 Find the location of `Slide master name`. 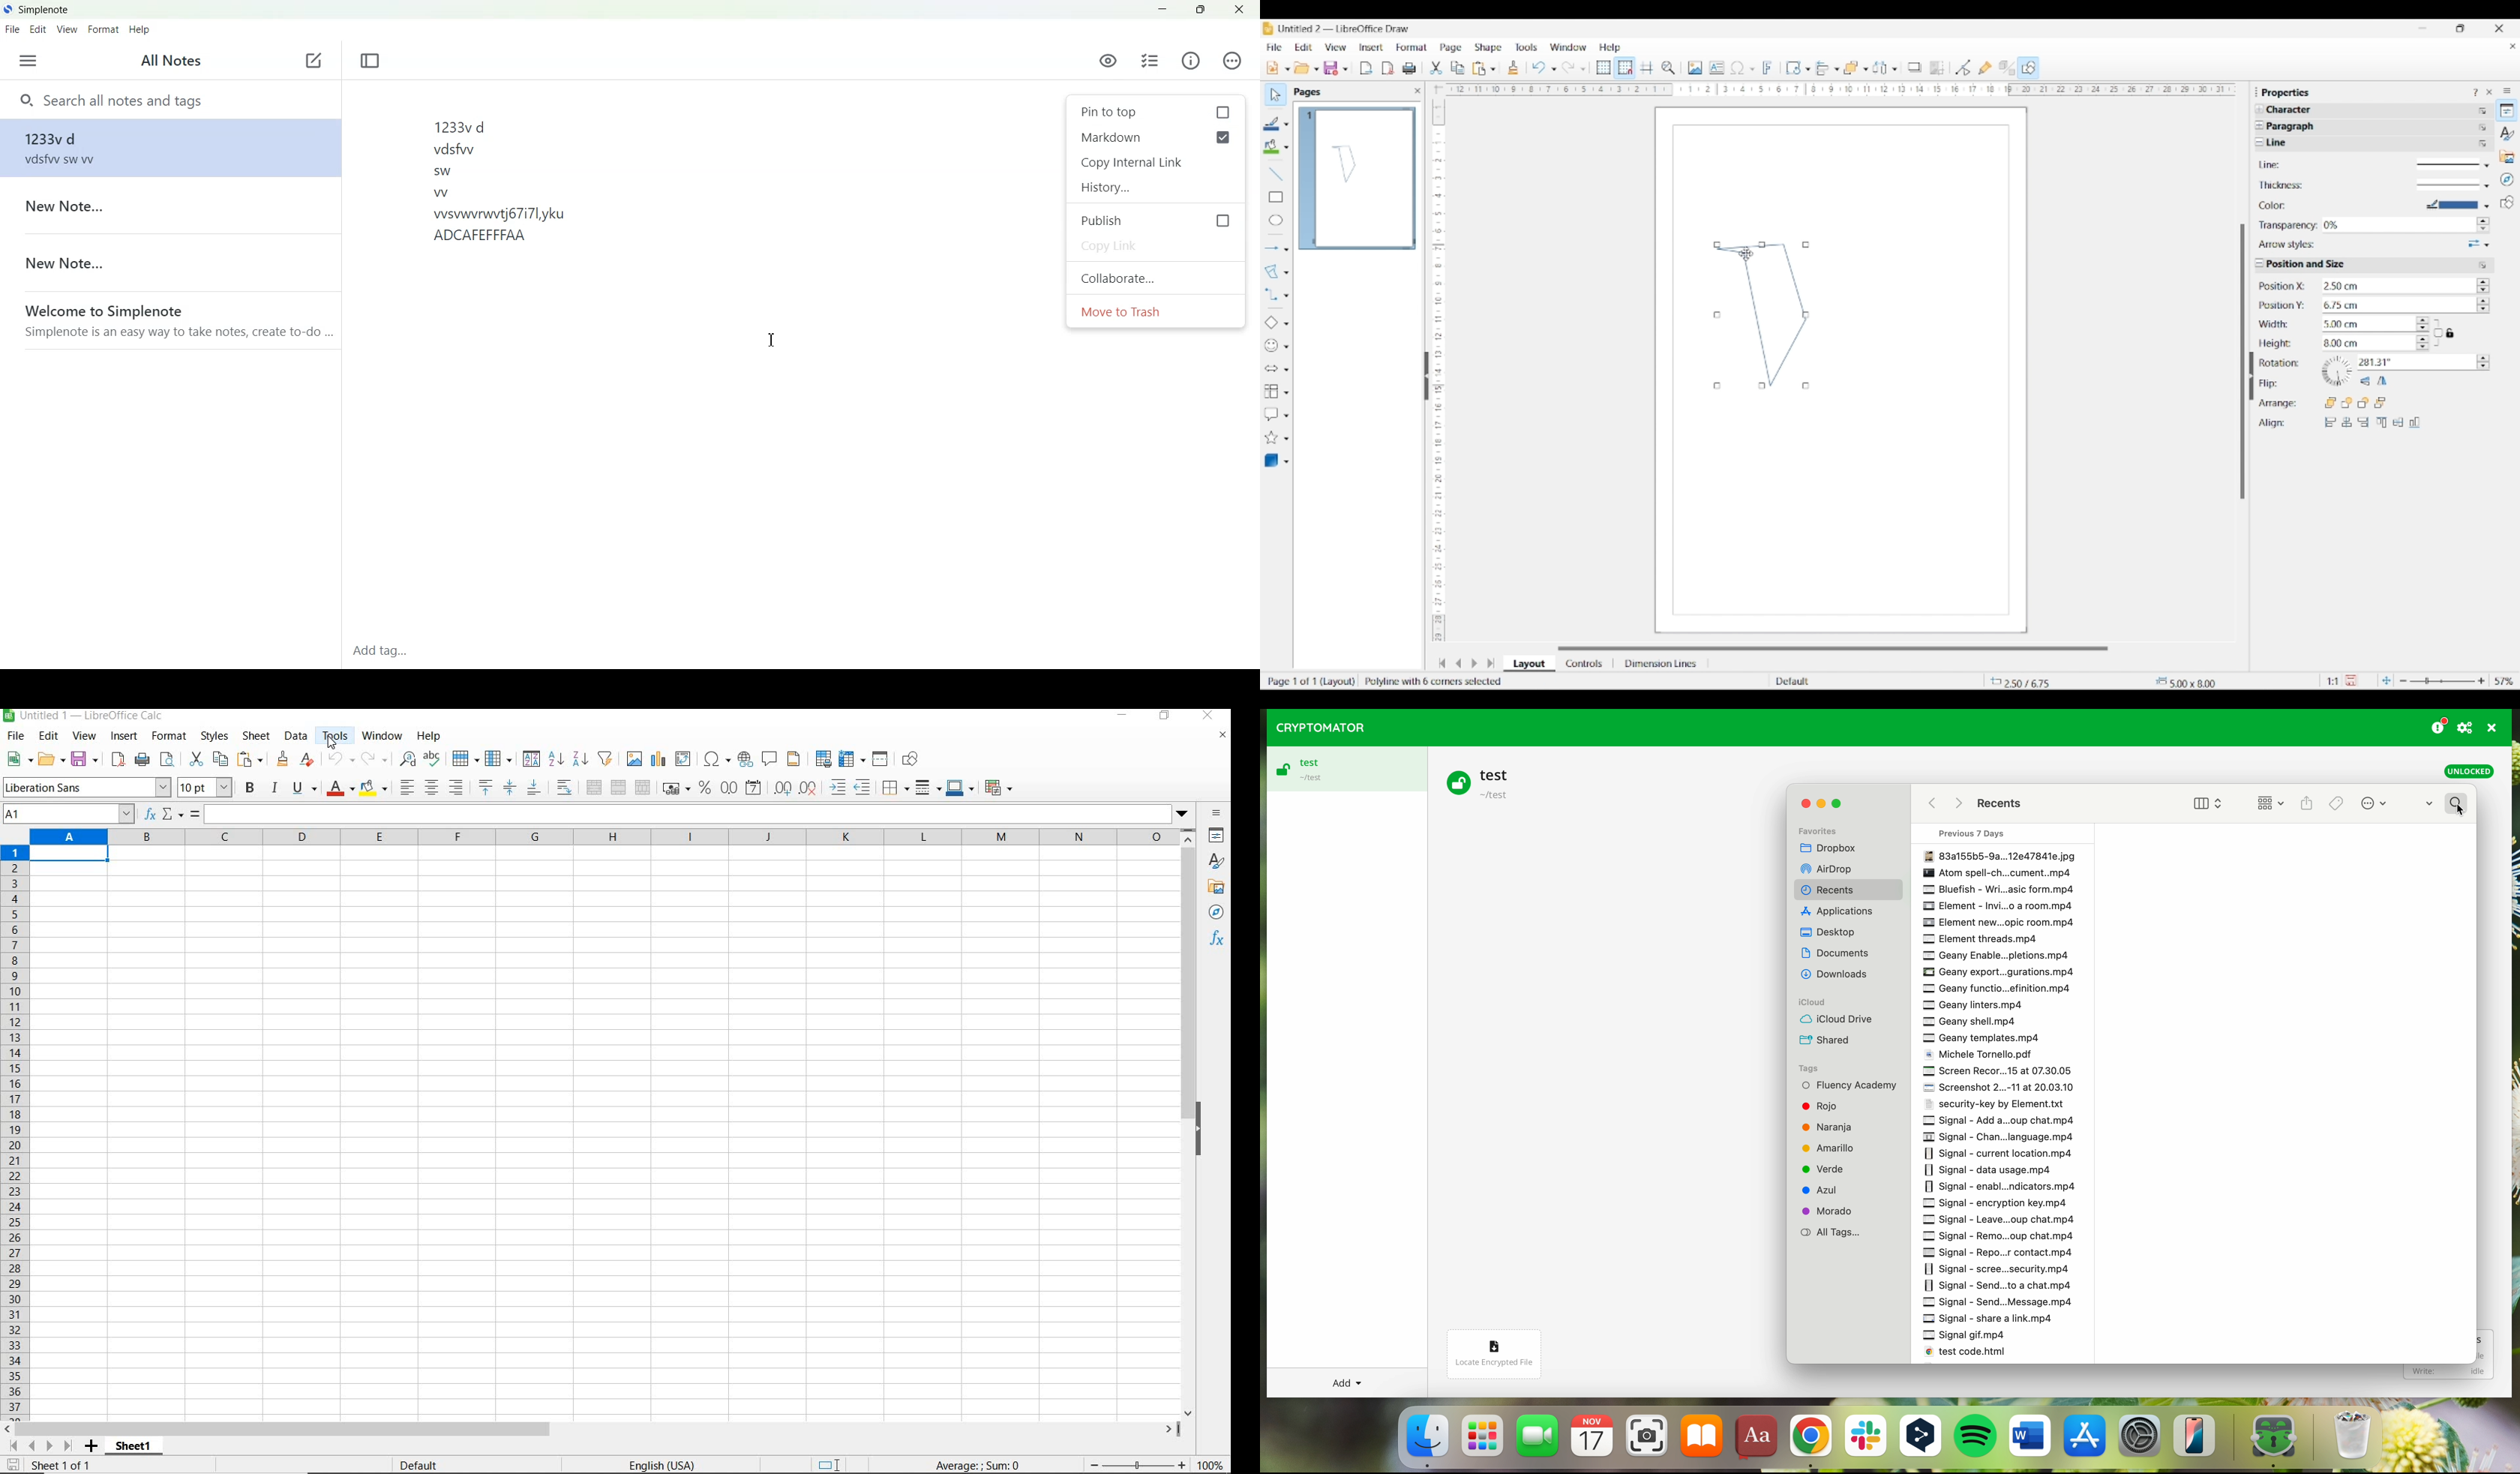

Slide master name is located at coordinates (1849, 682).